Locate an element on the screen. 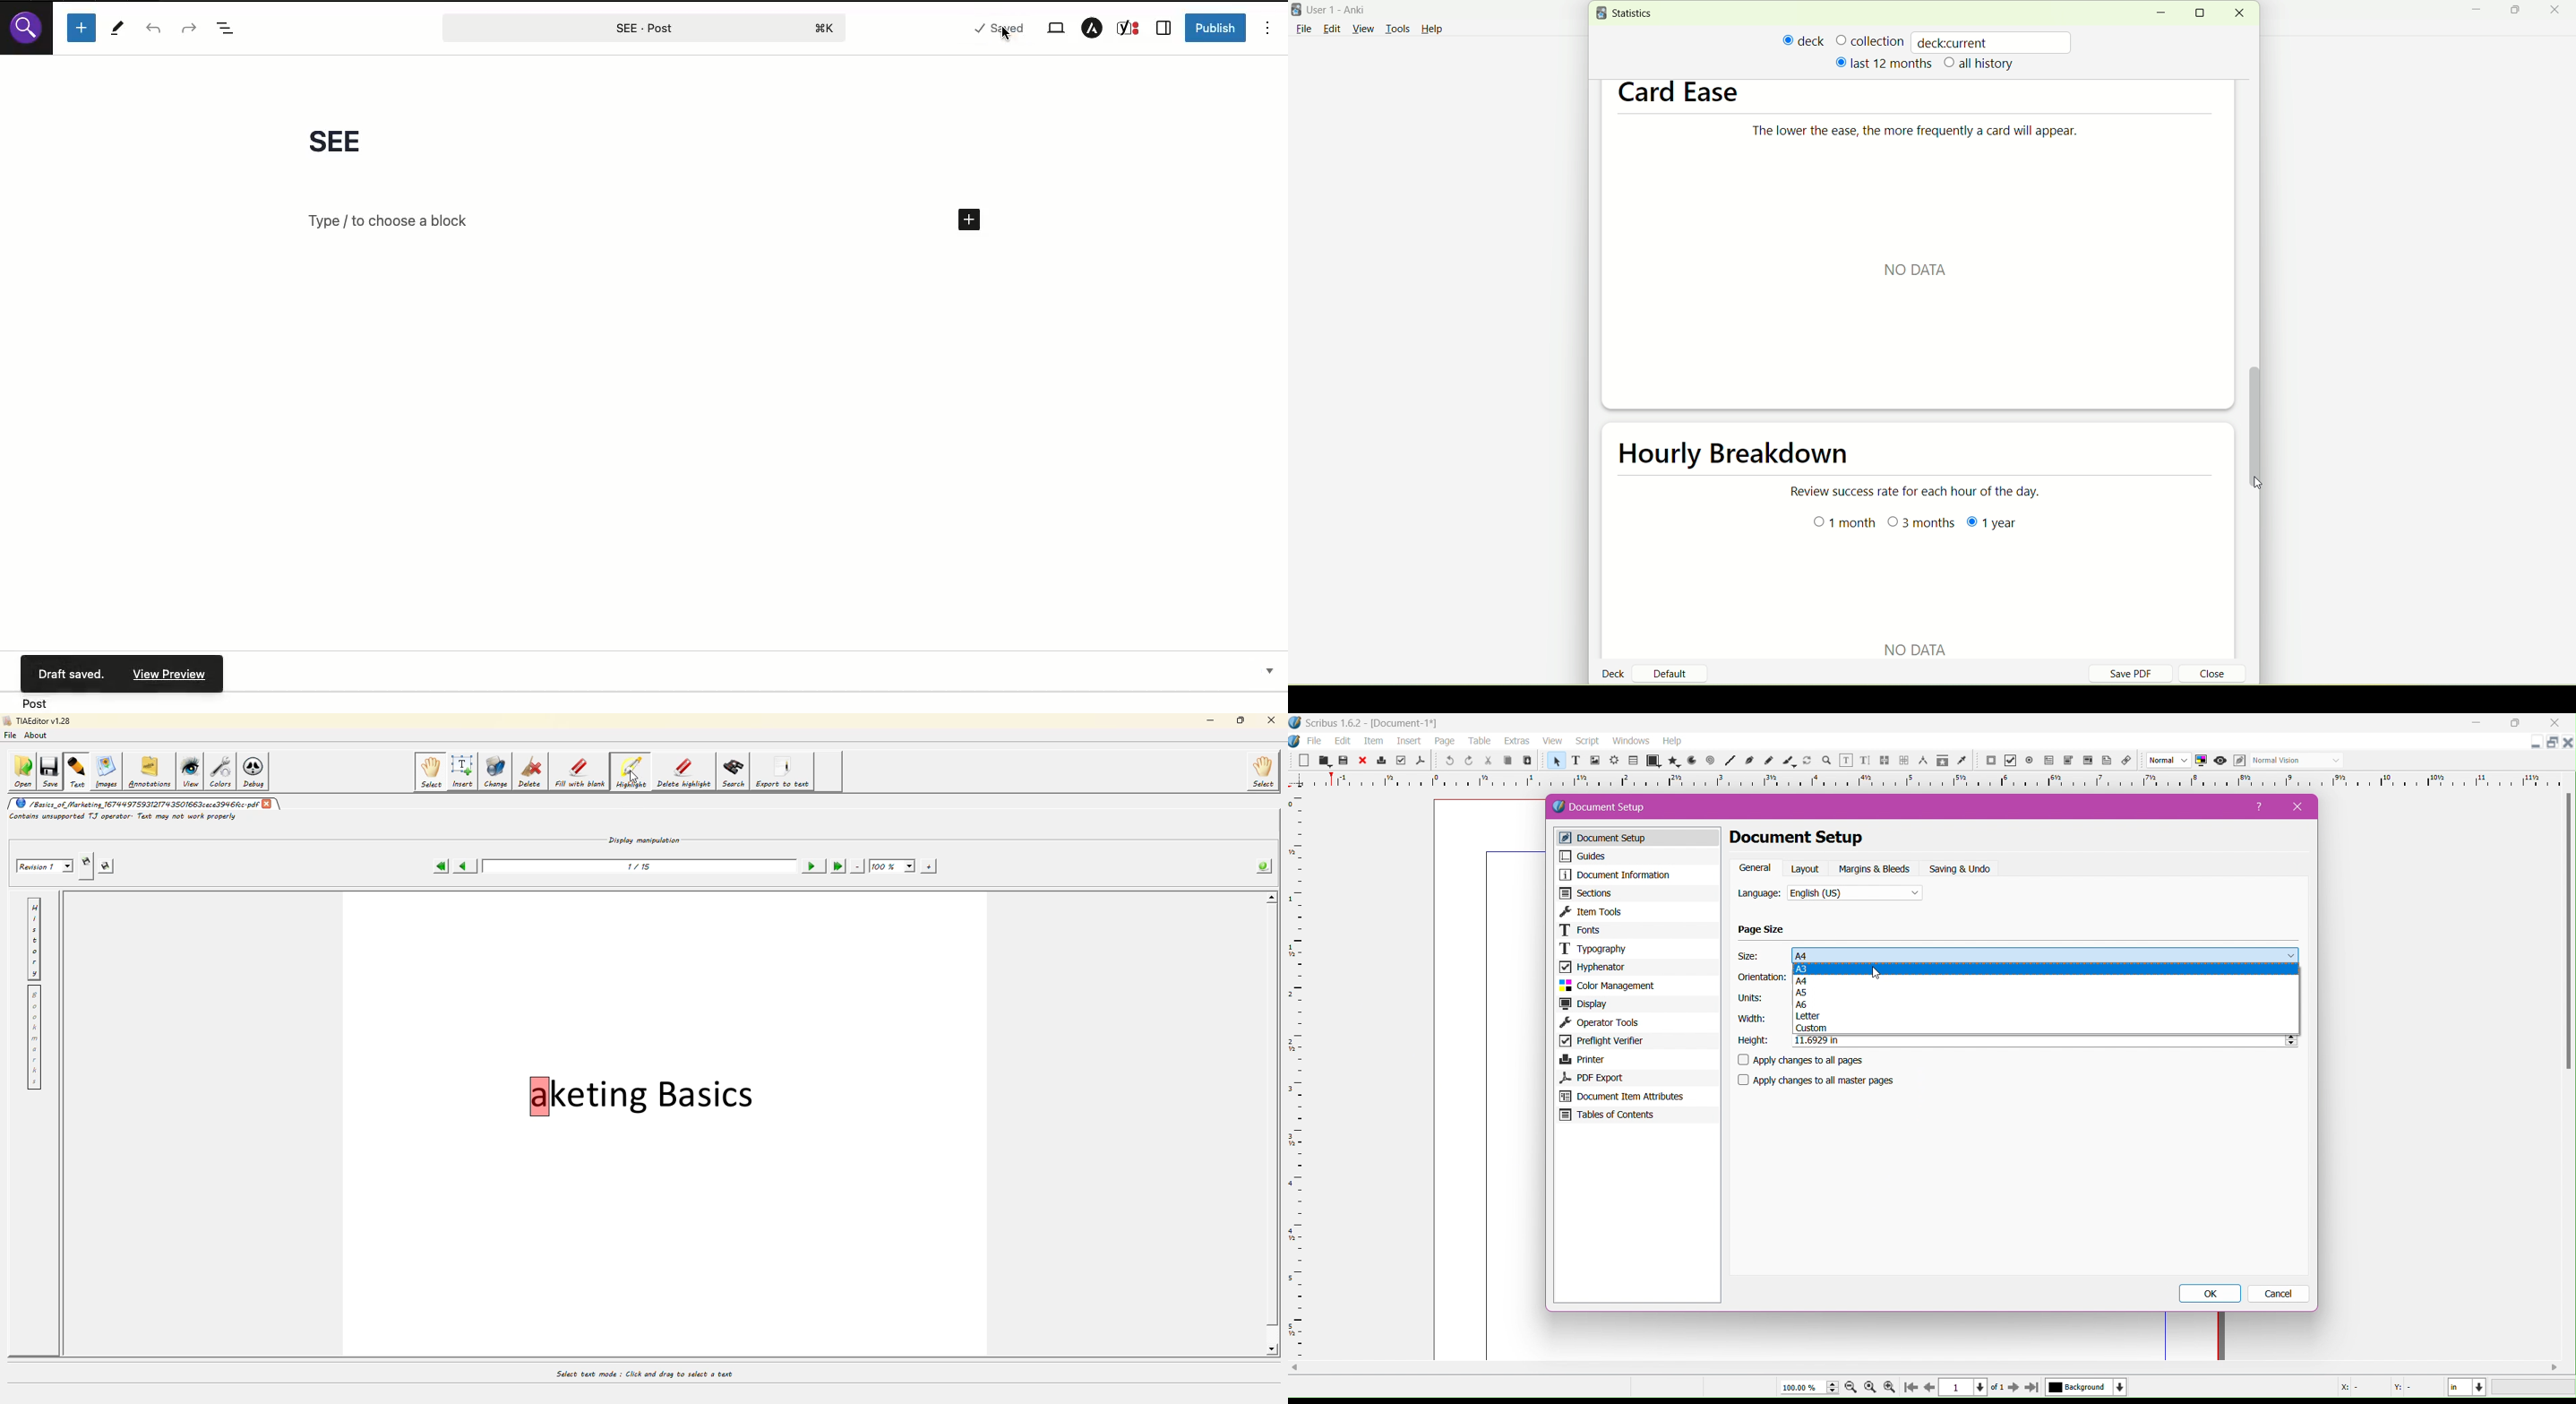 The height and width of the screenshot is (1428, 2576). edit is located at coordinates (1332, 28).